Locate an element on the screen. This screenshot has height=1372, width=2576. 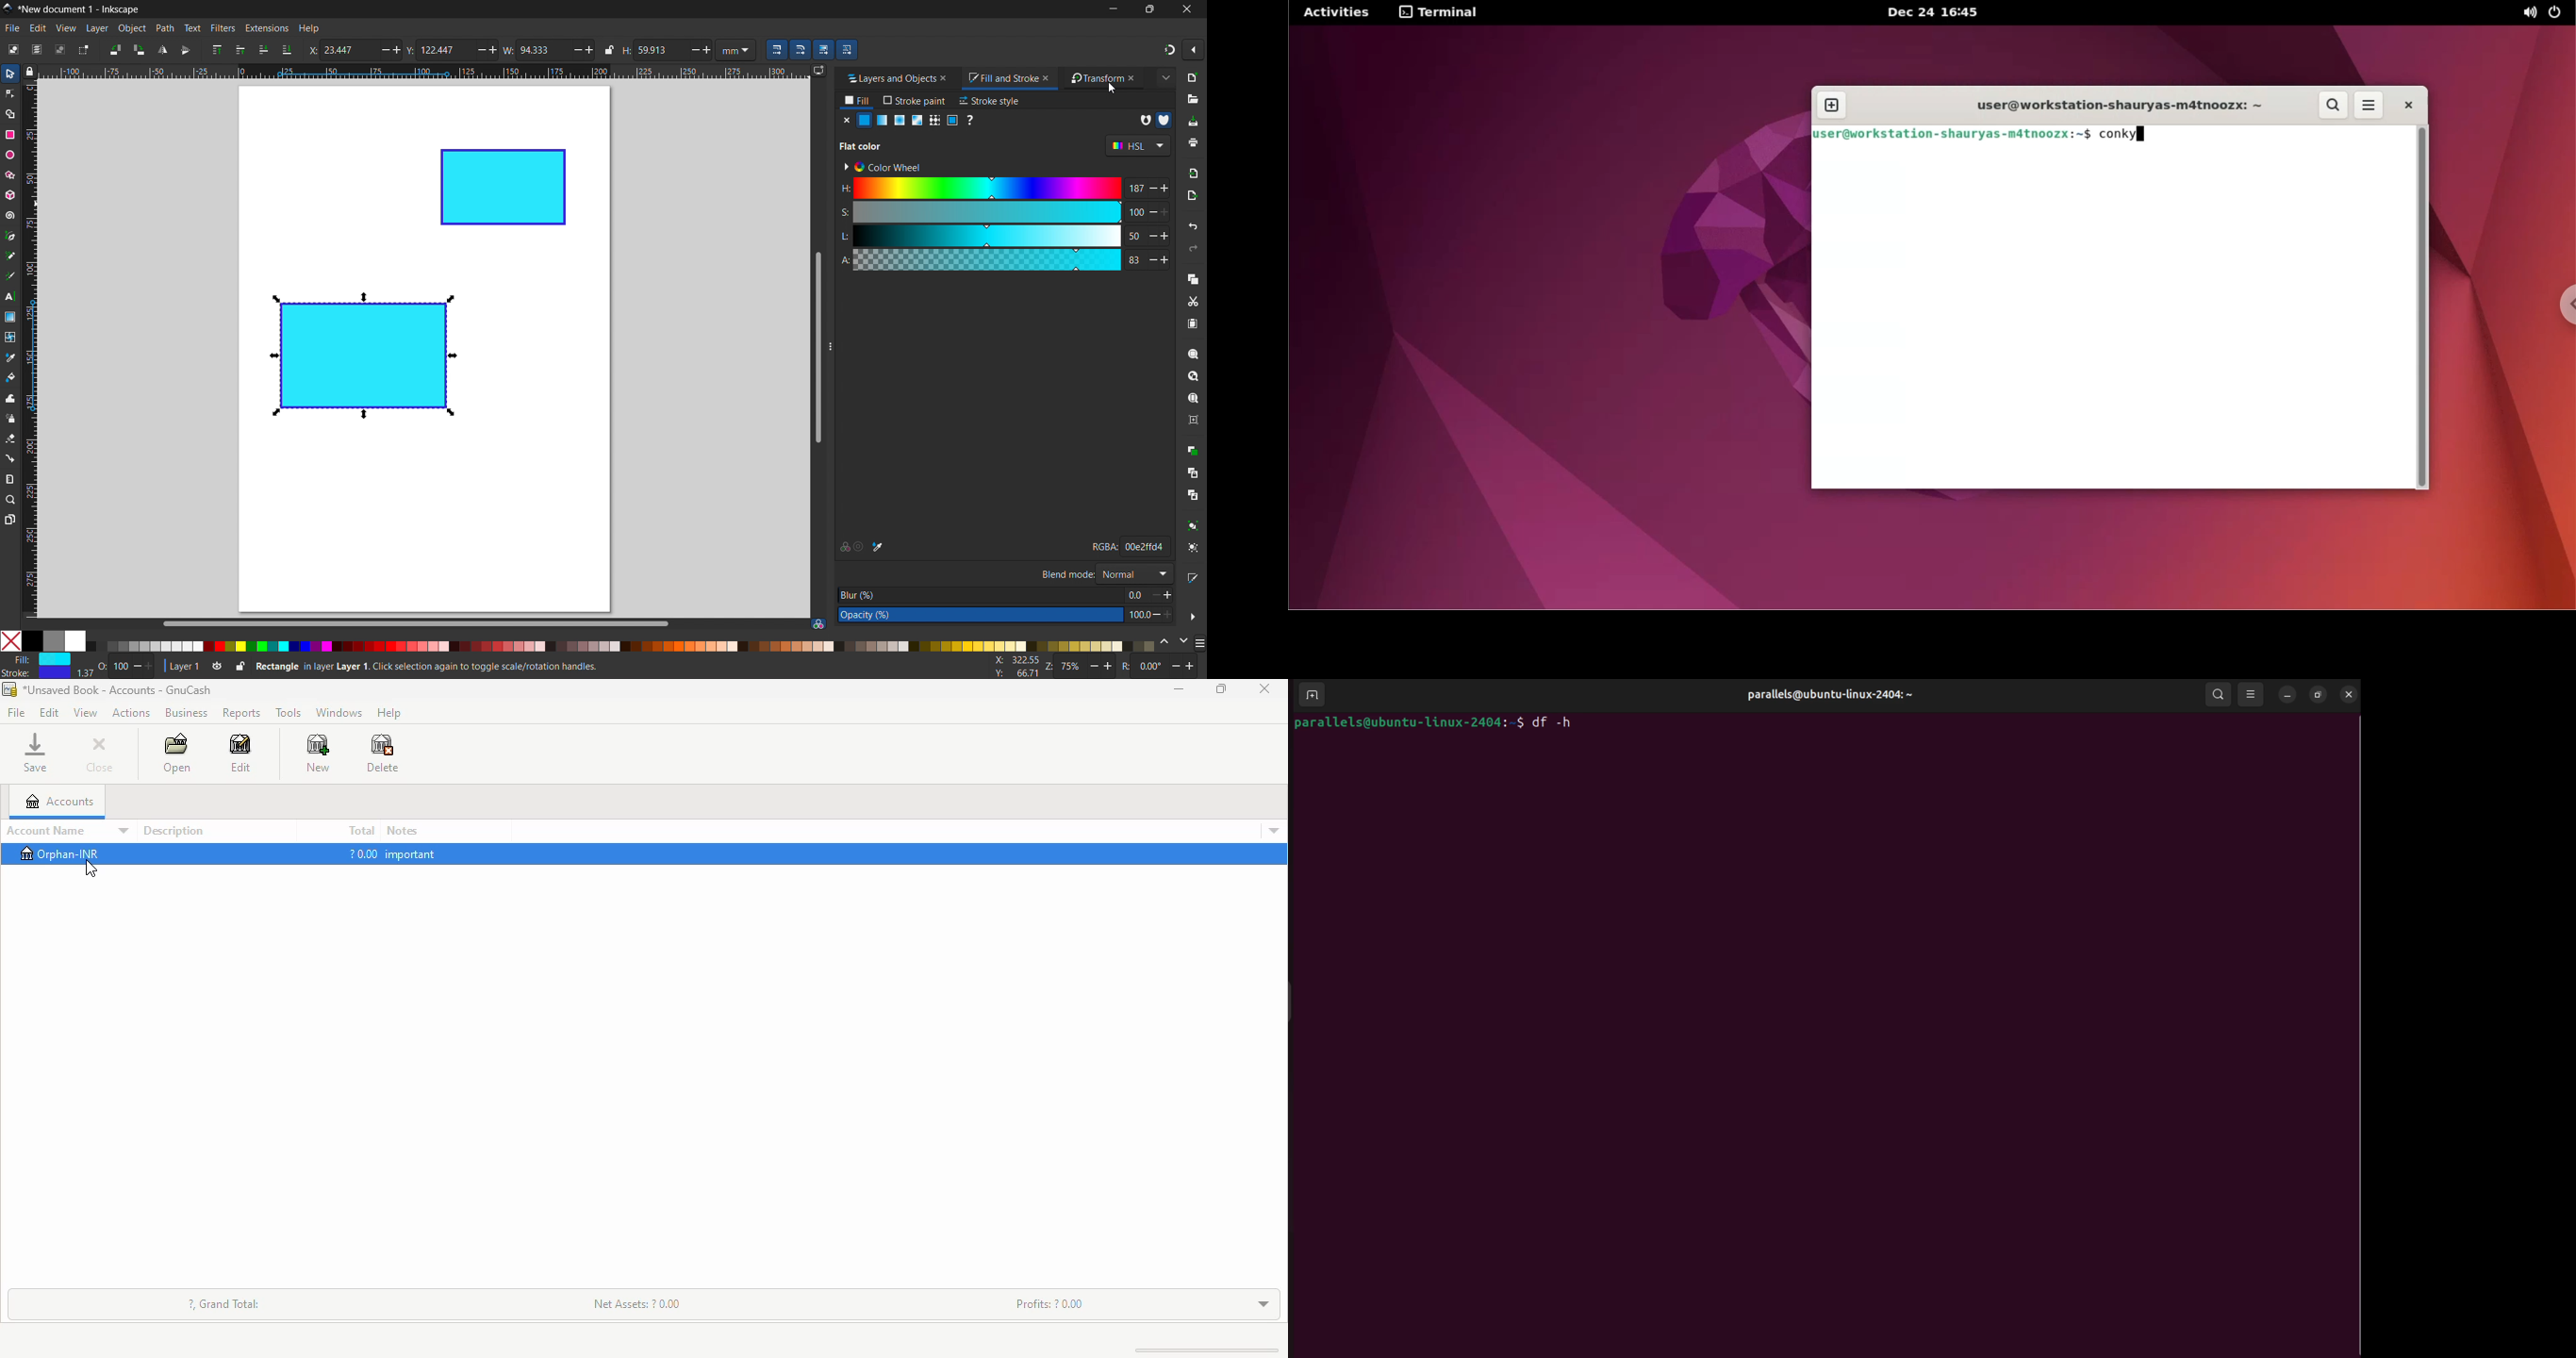
fill is located at coordinates (857, 102).